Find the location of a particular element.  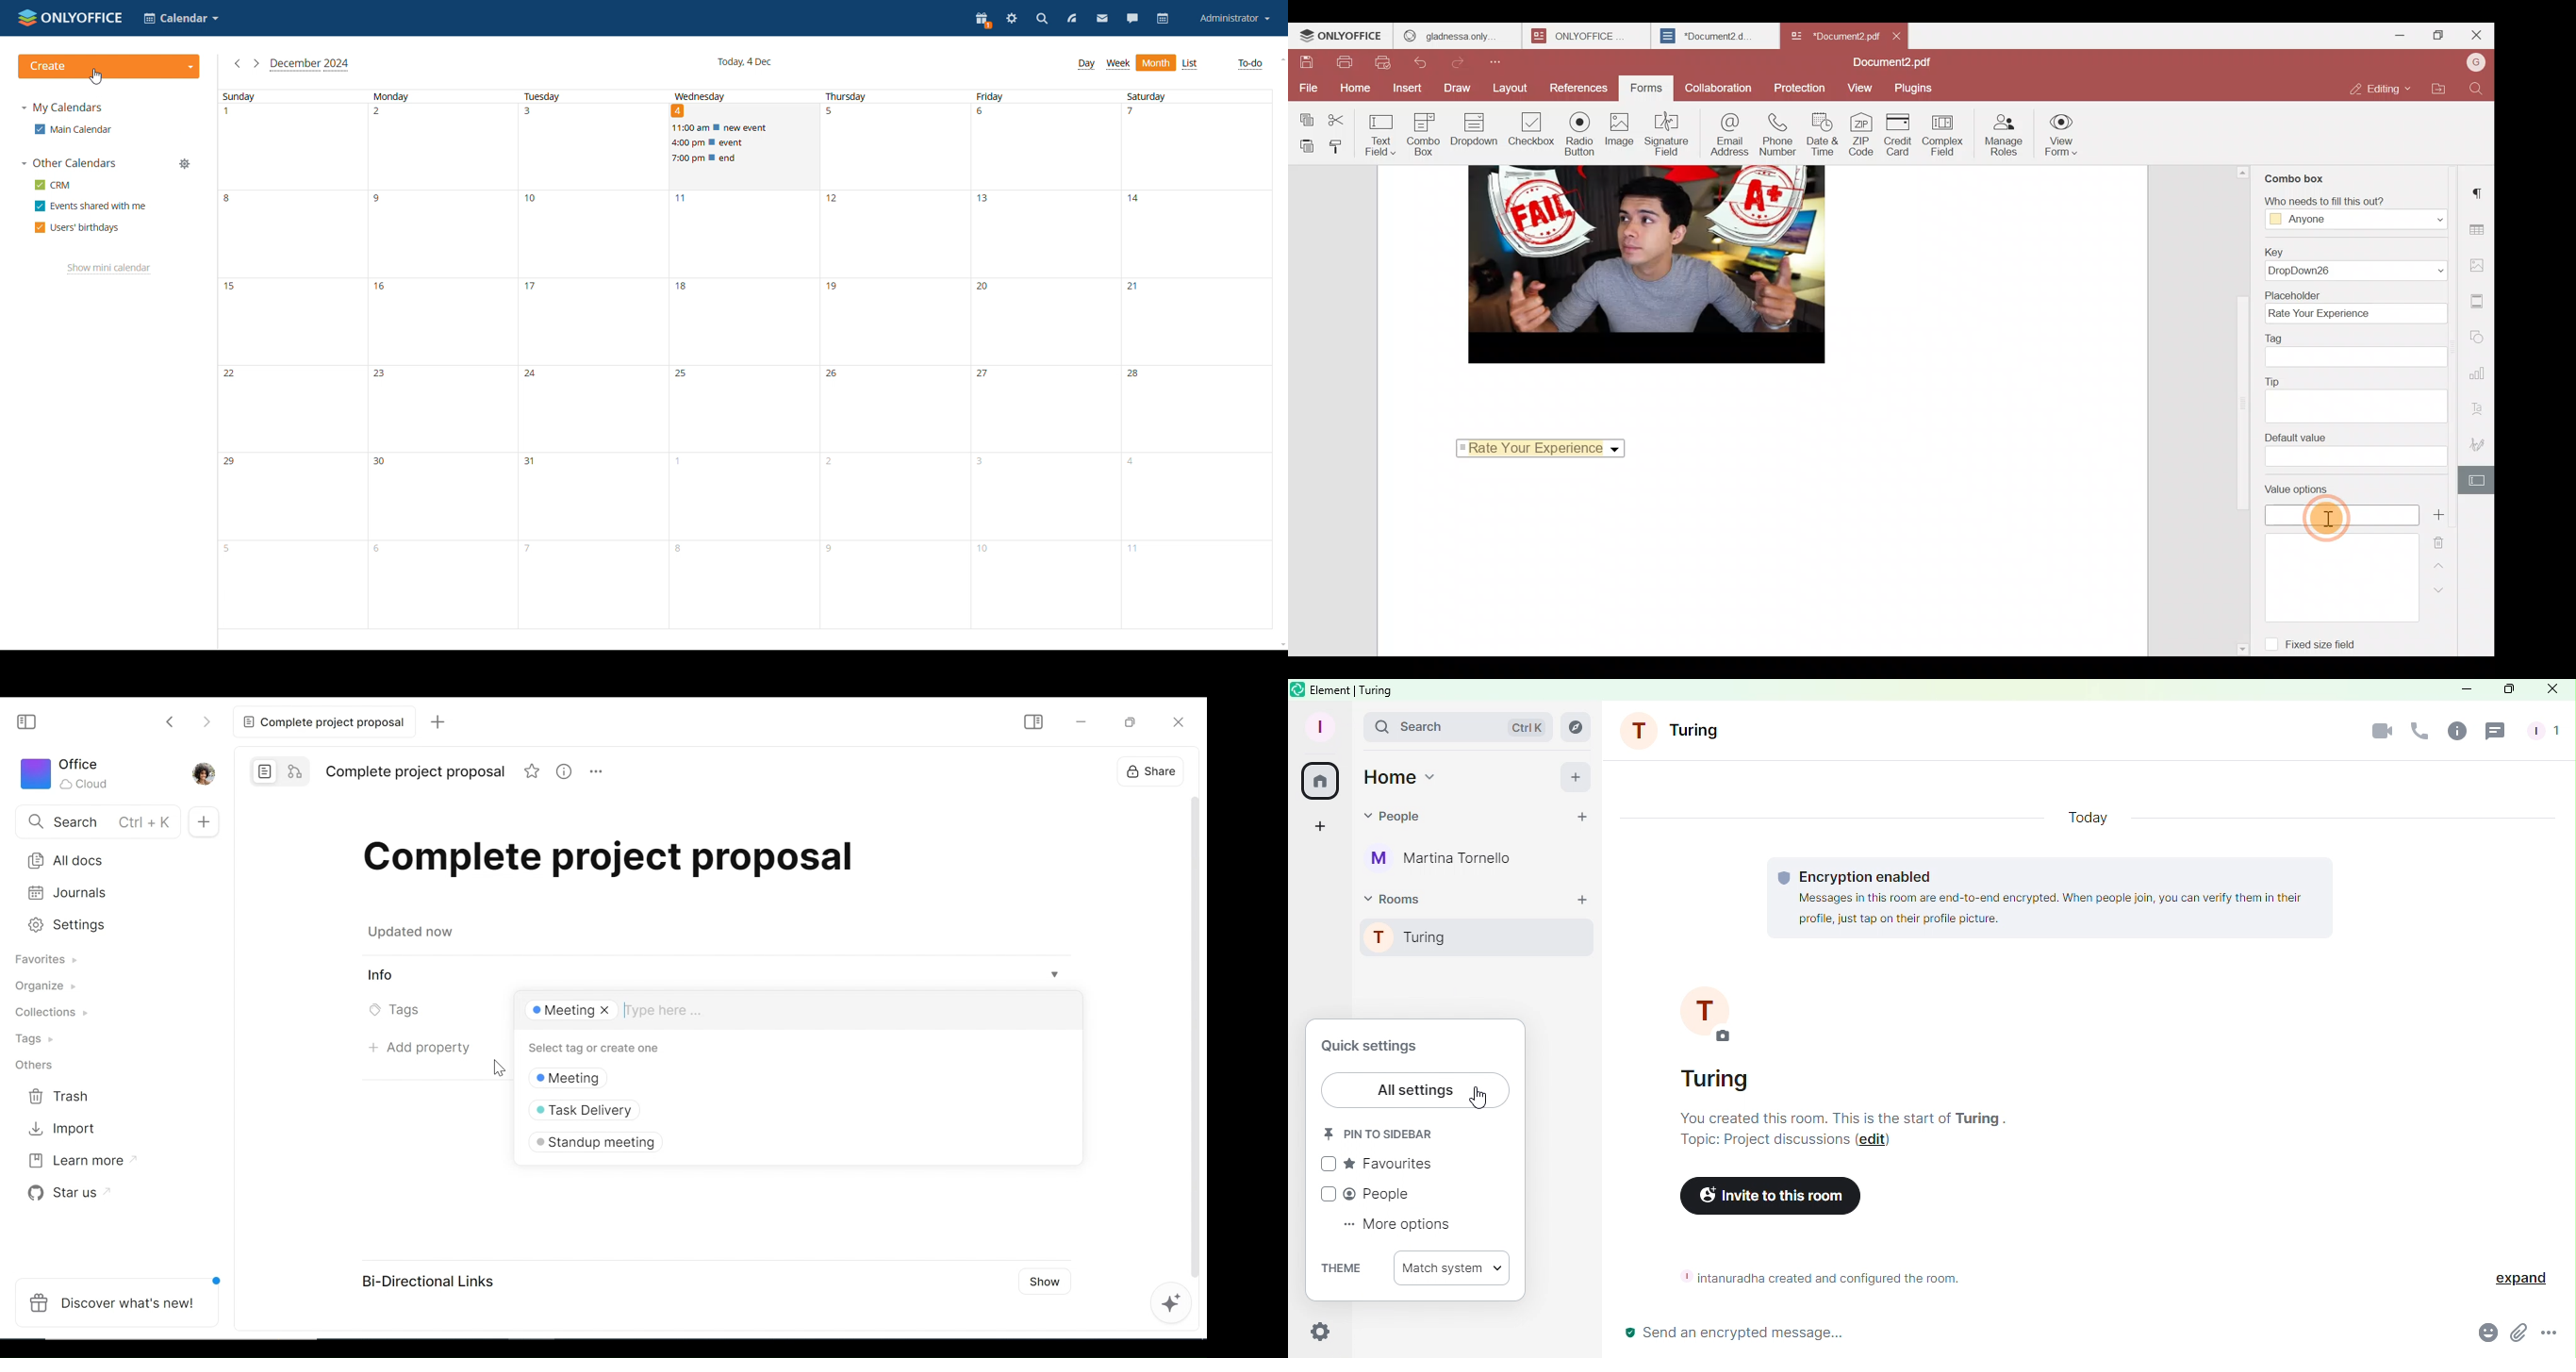

You created this room. This is the start of is located at coordinates (1815, 1118).